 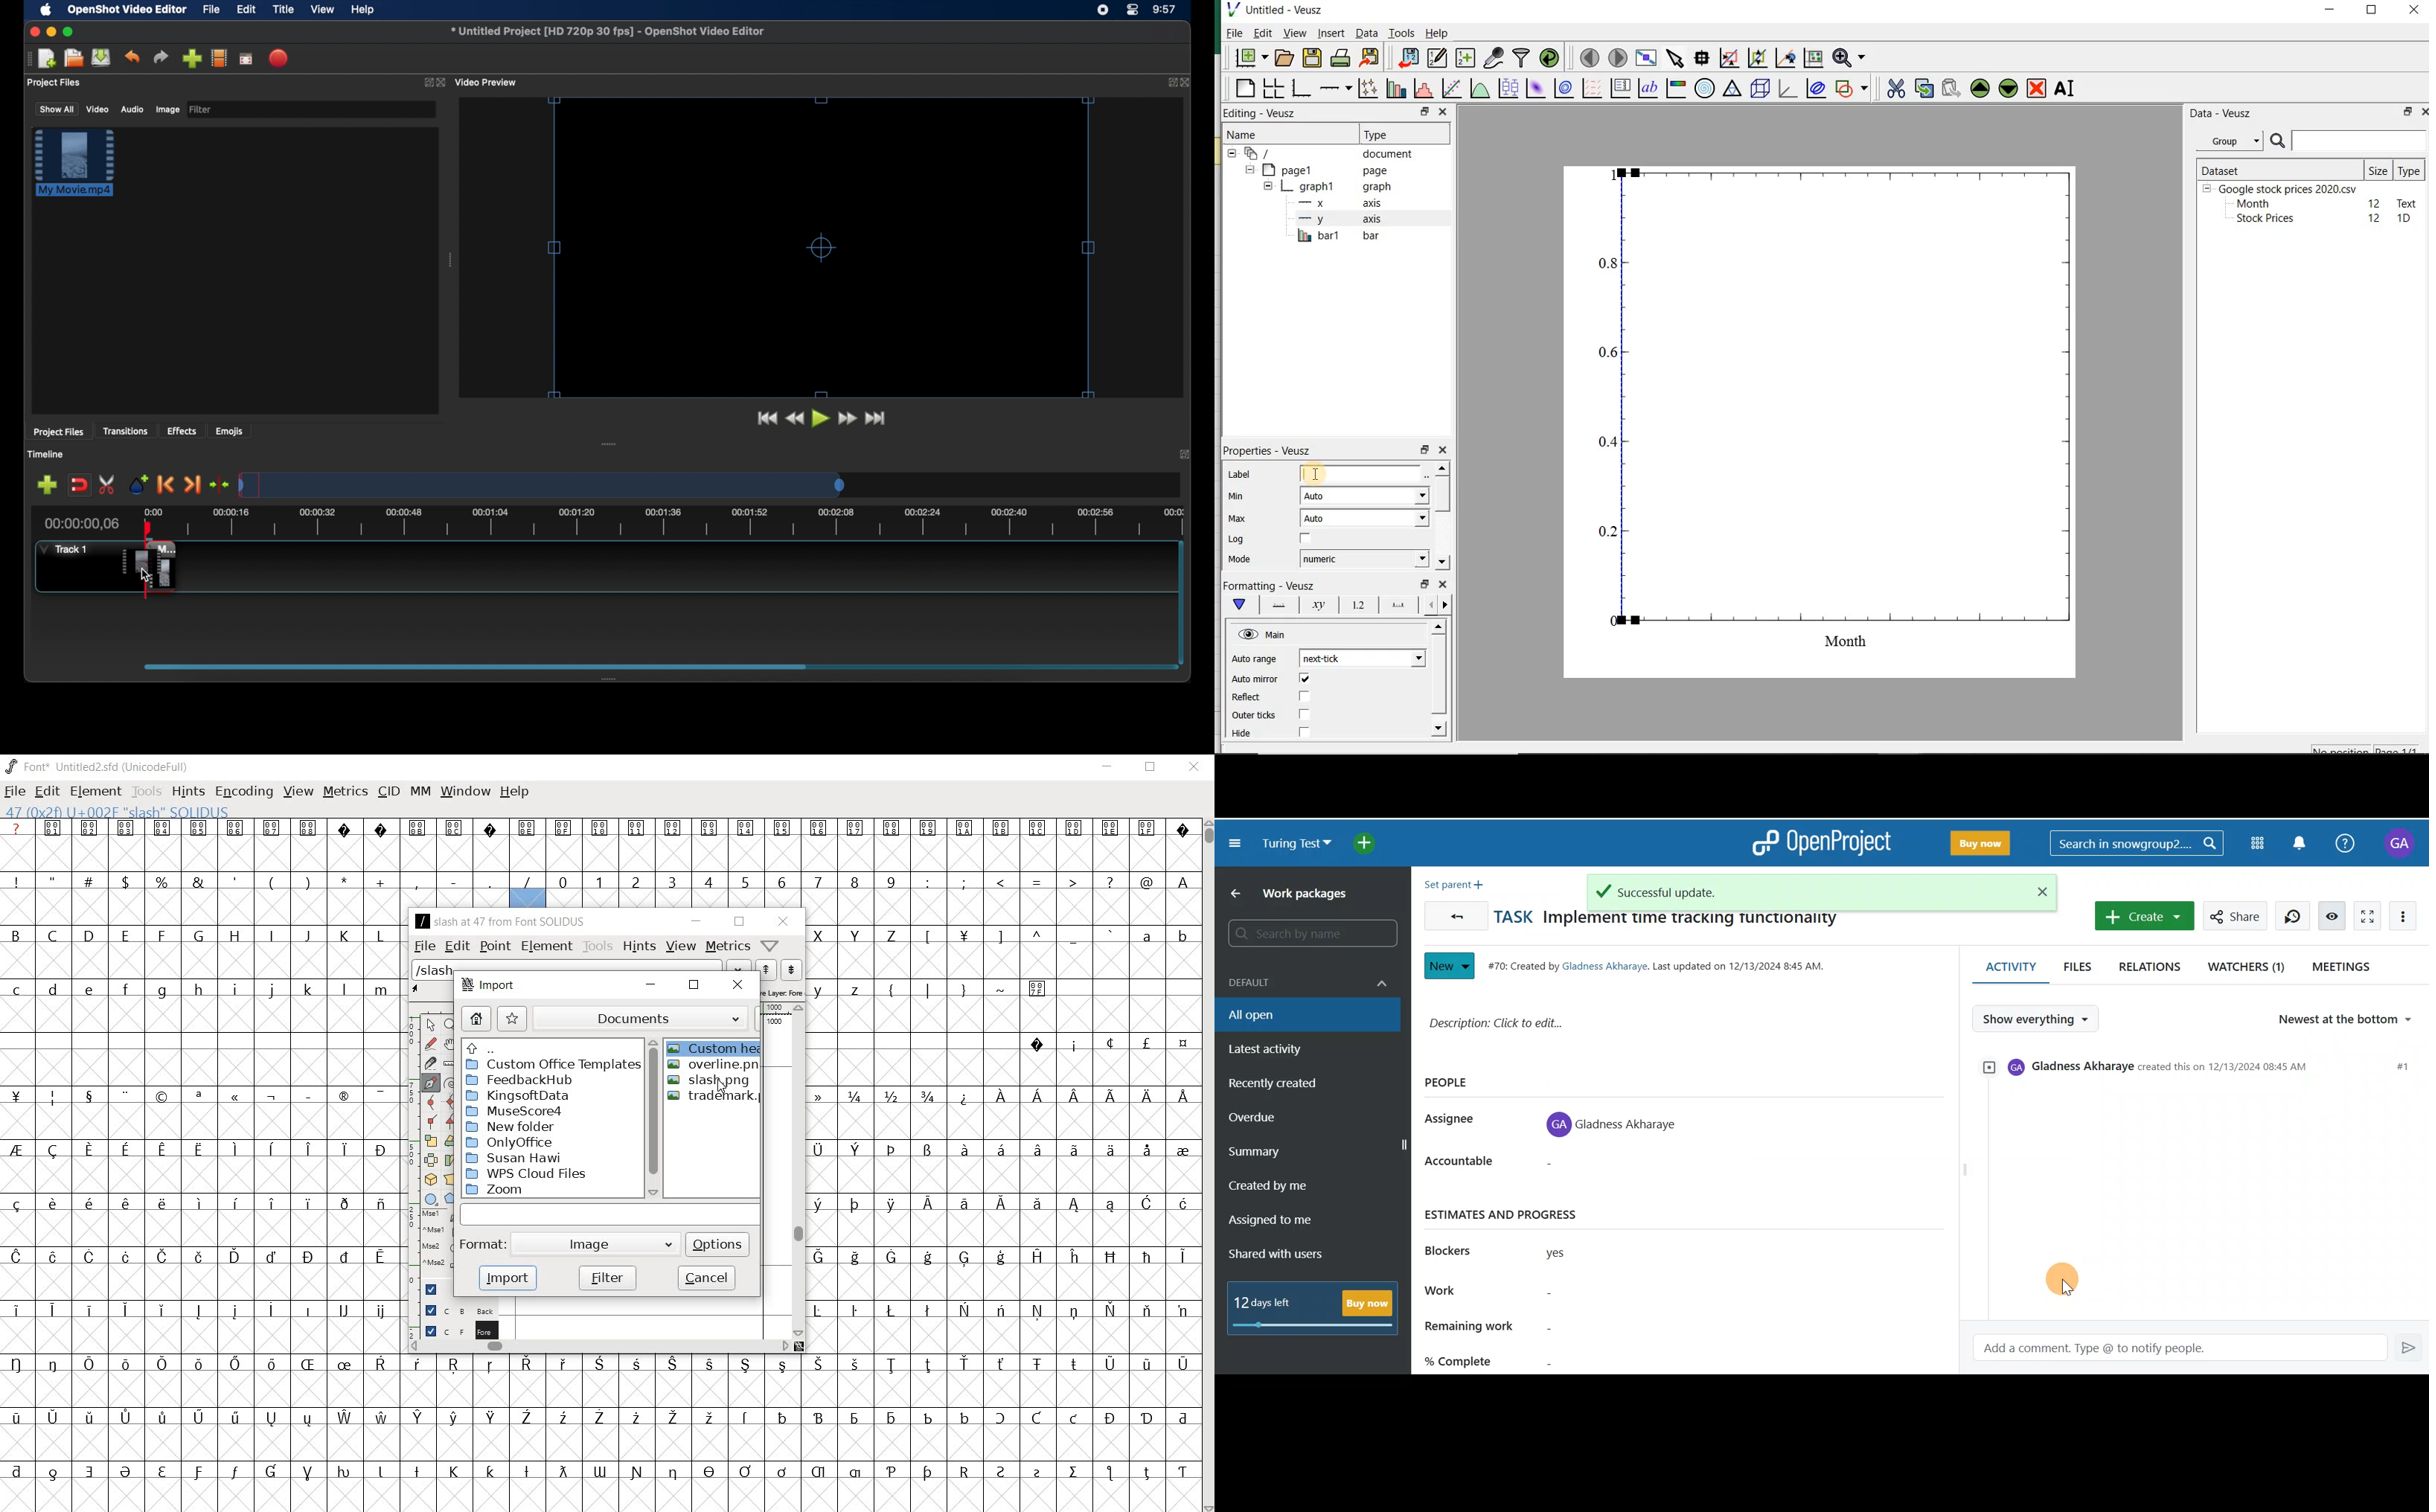 What do you see at coordinates (204, 1066) in the screenshot?
I see `empty cells` at bounding box center [204, 1066].